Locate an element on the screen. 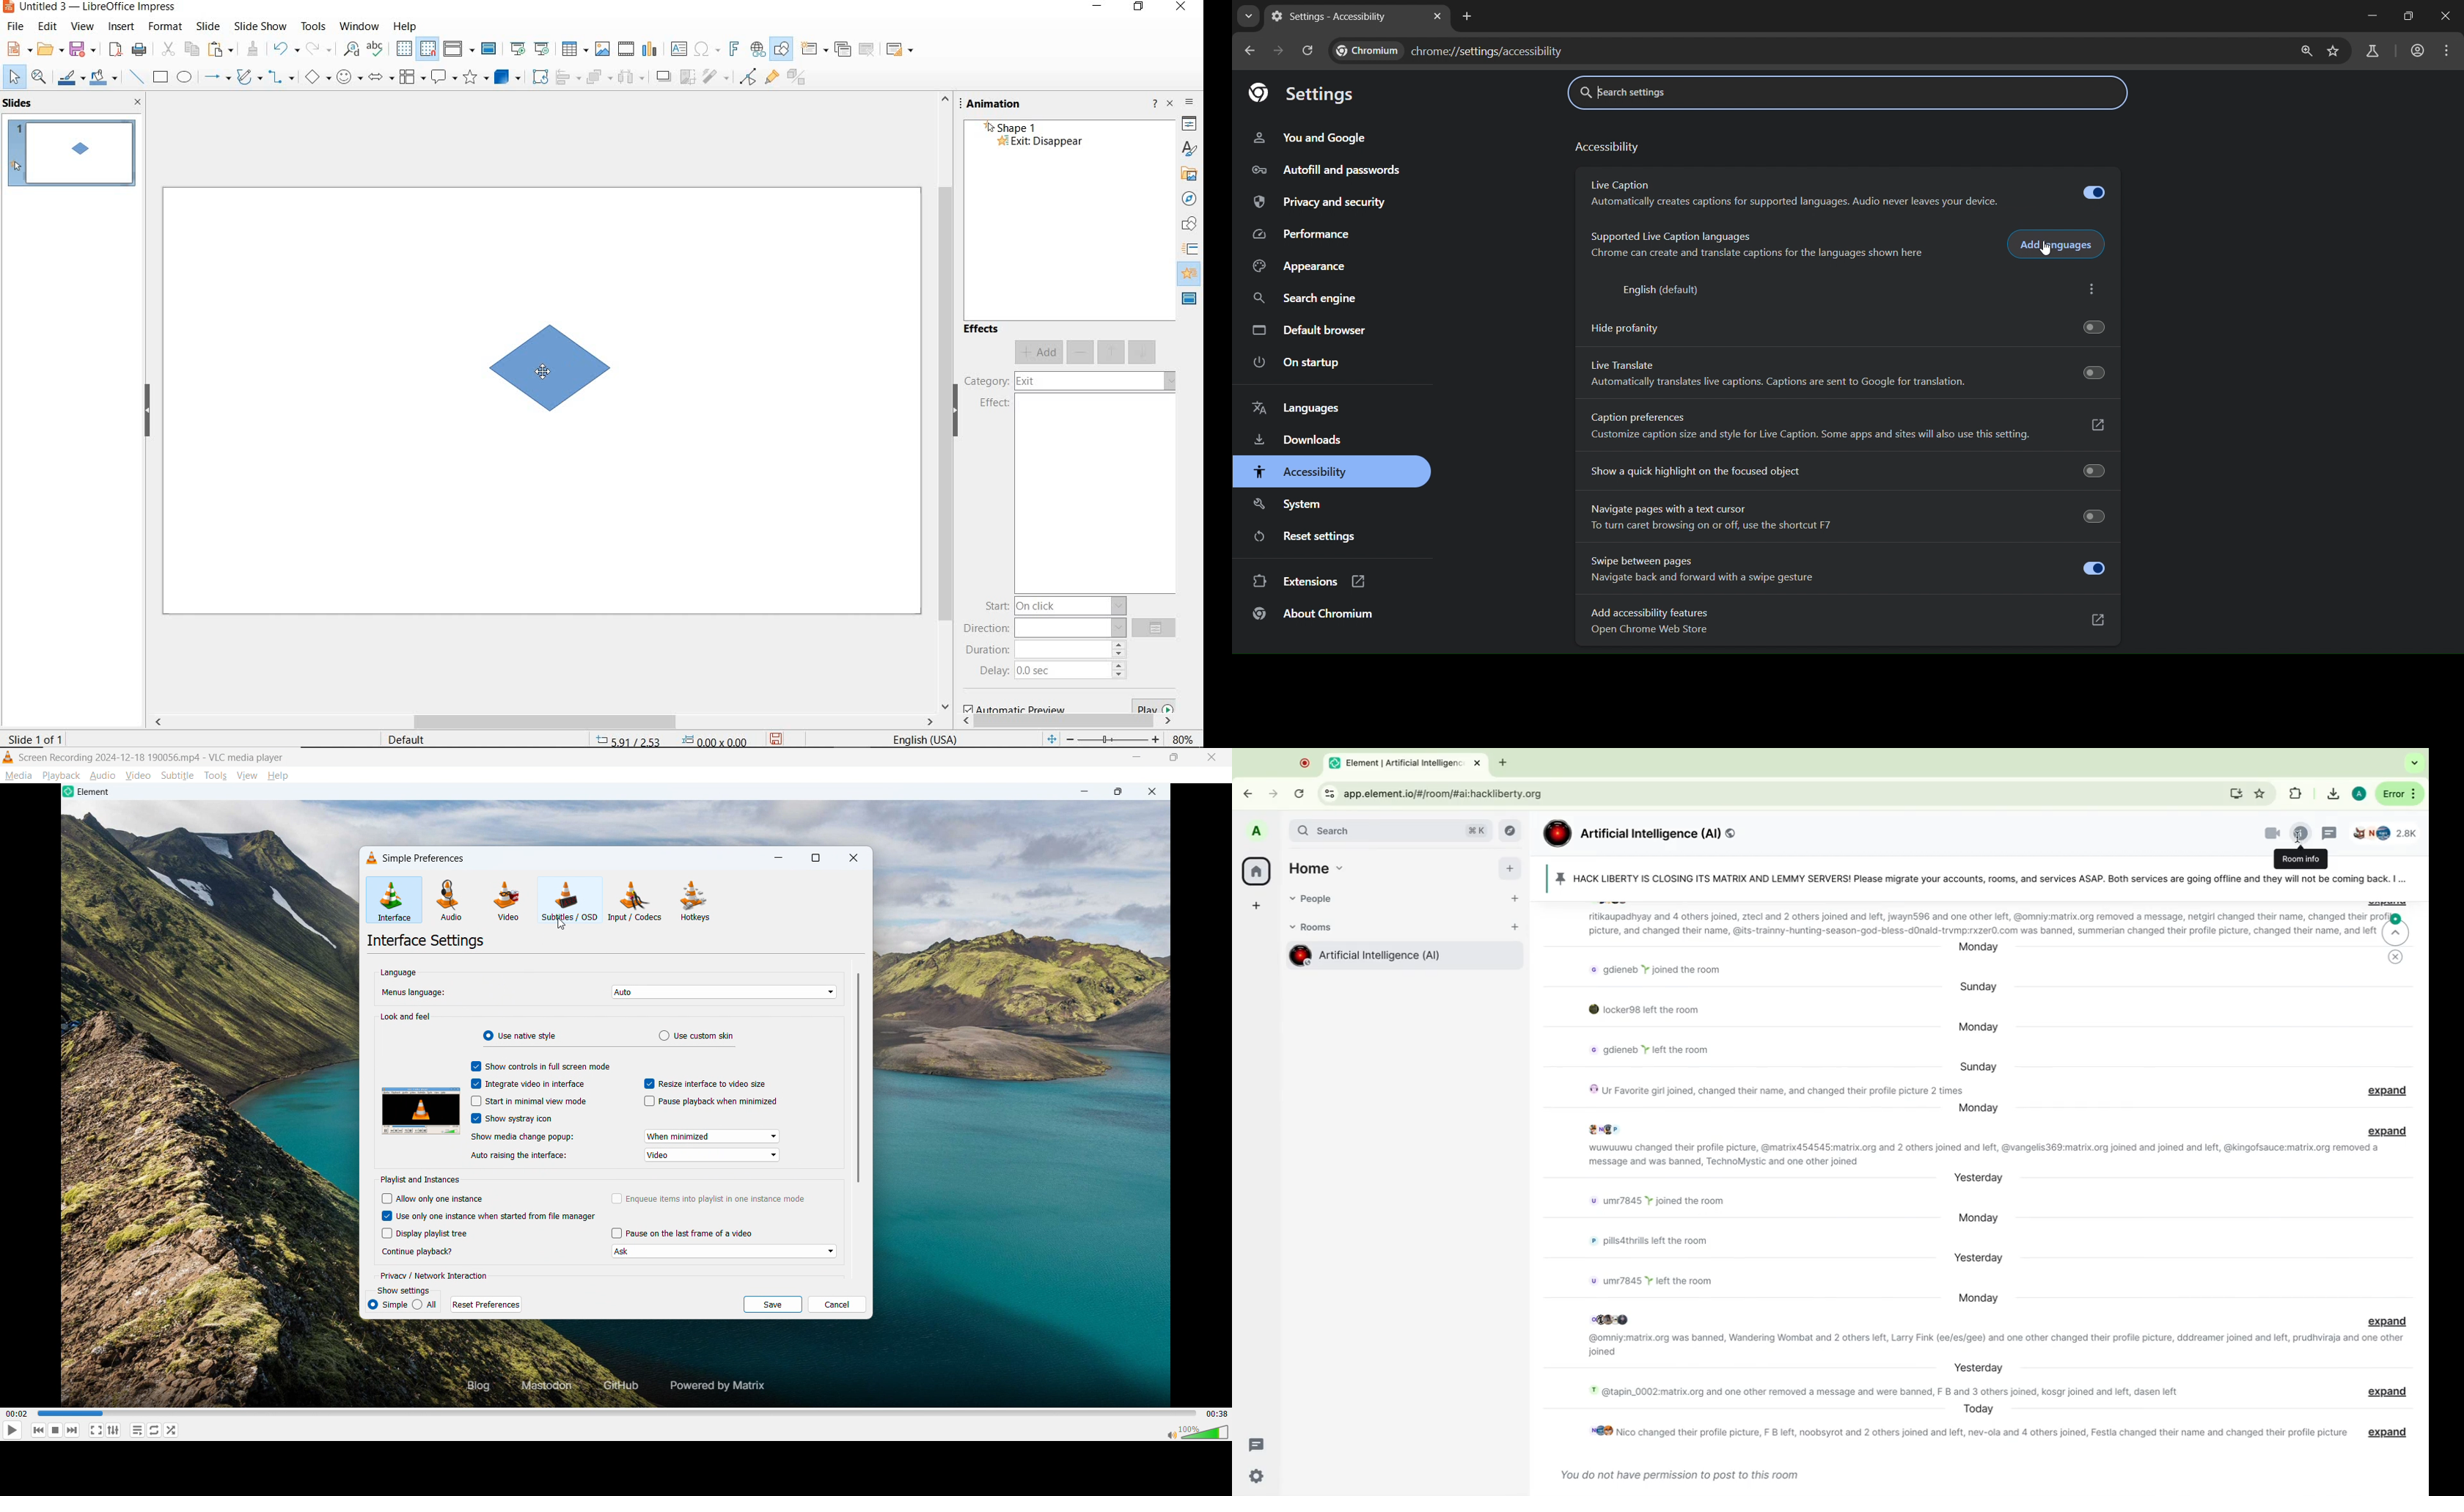 Image resolution: width=2464 pixels, height=1512 pixels. threads is located at coordinates (1258, 1445).